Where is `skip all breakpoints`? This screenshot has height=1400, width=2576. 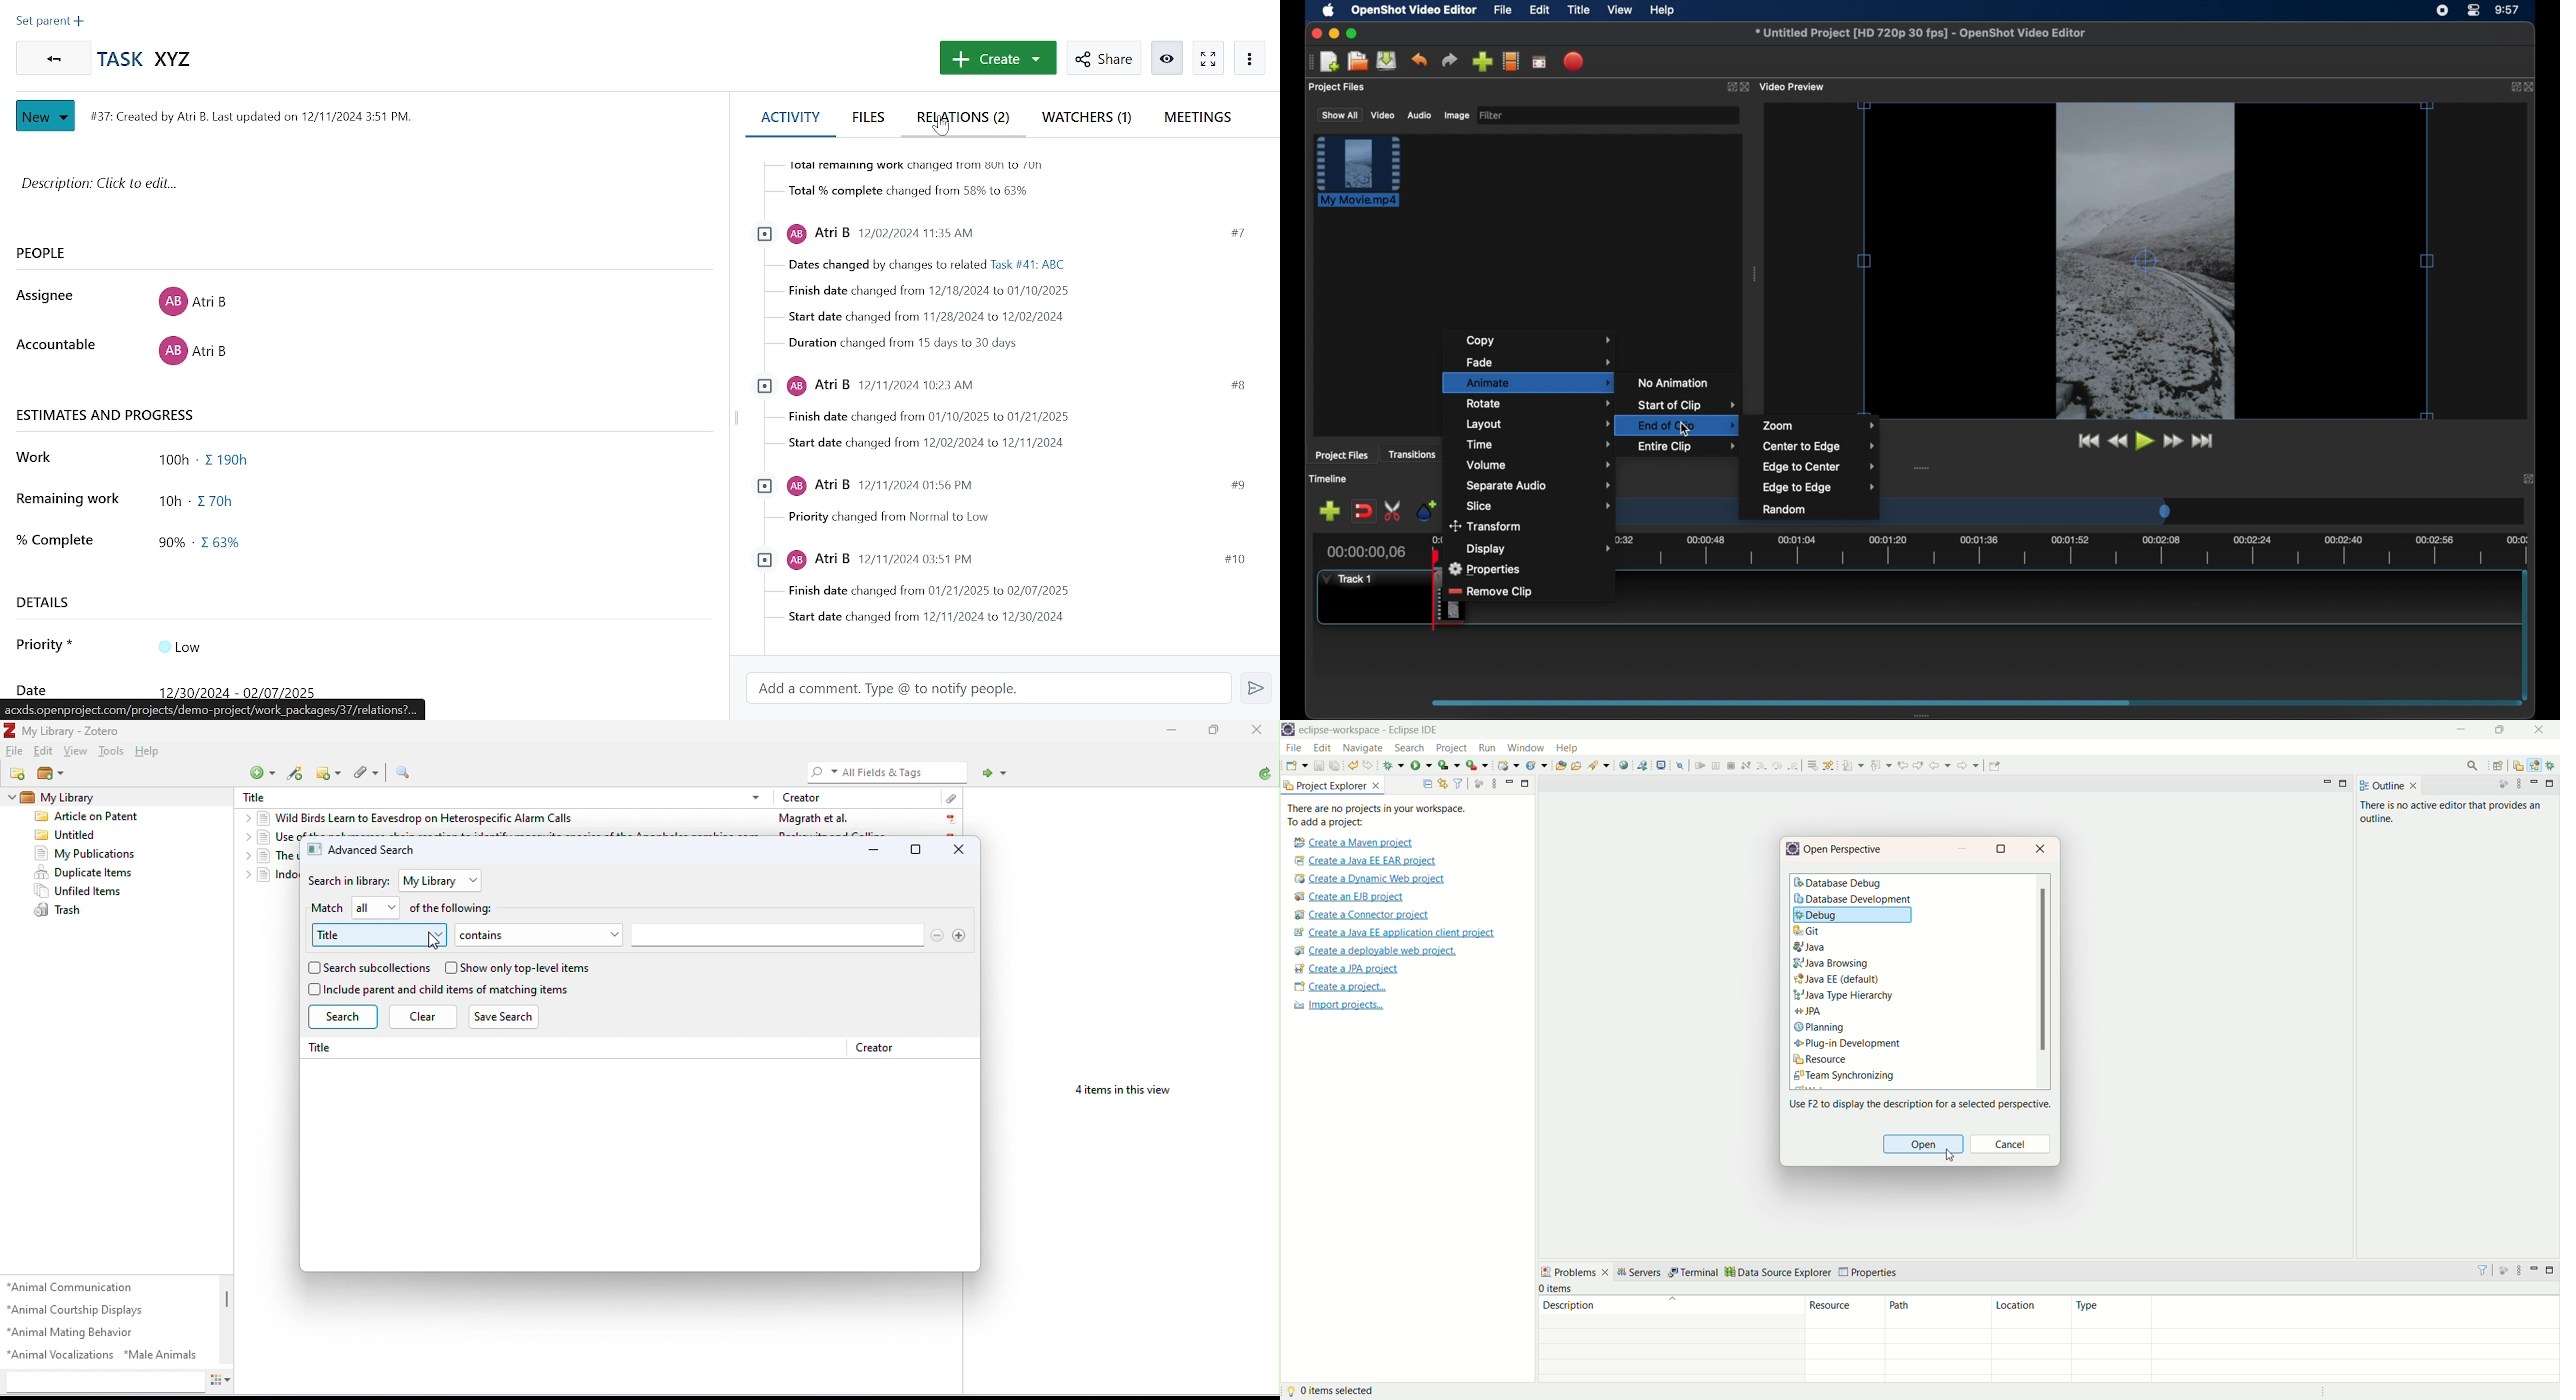
skip all breakpoints is located at coordinates (1680, 767).